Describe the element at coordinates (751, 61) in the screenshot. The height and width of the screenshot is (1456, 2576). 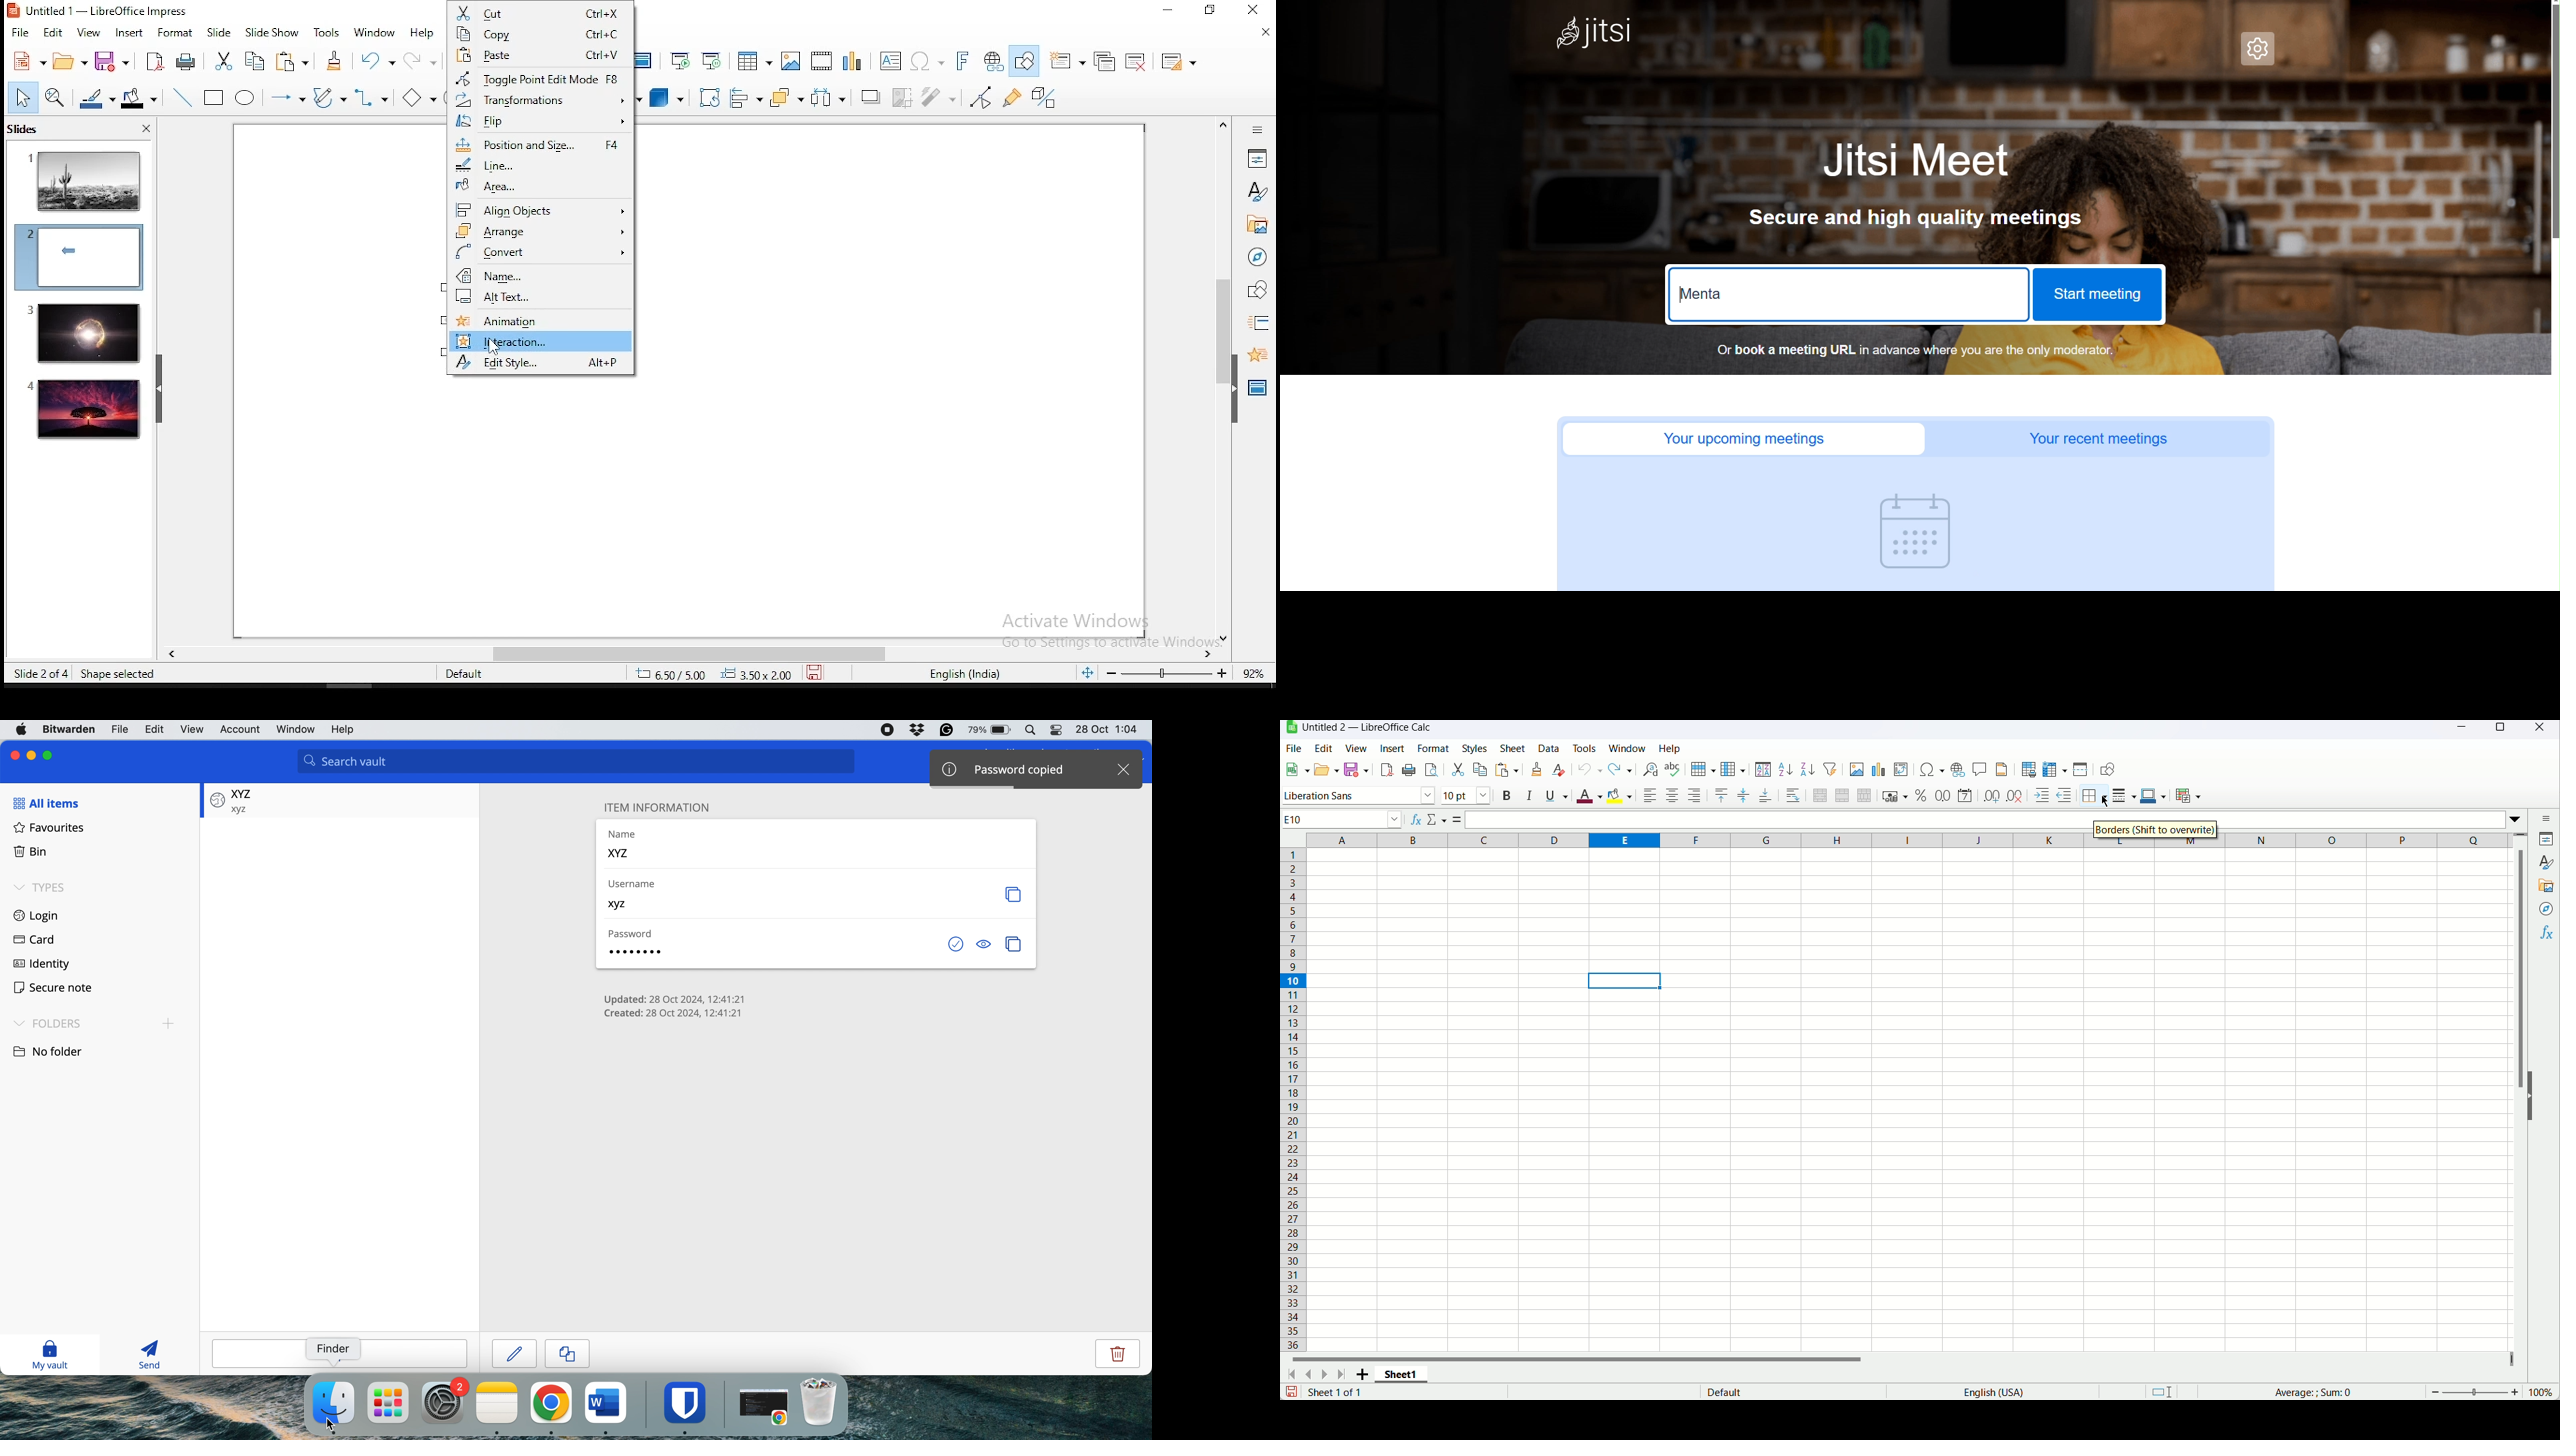
I see `tables` at that location.